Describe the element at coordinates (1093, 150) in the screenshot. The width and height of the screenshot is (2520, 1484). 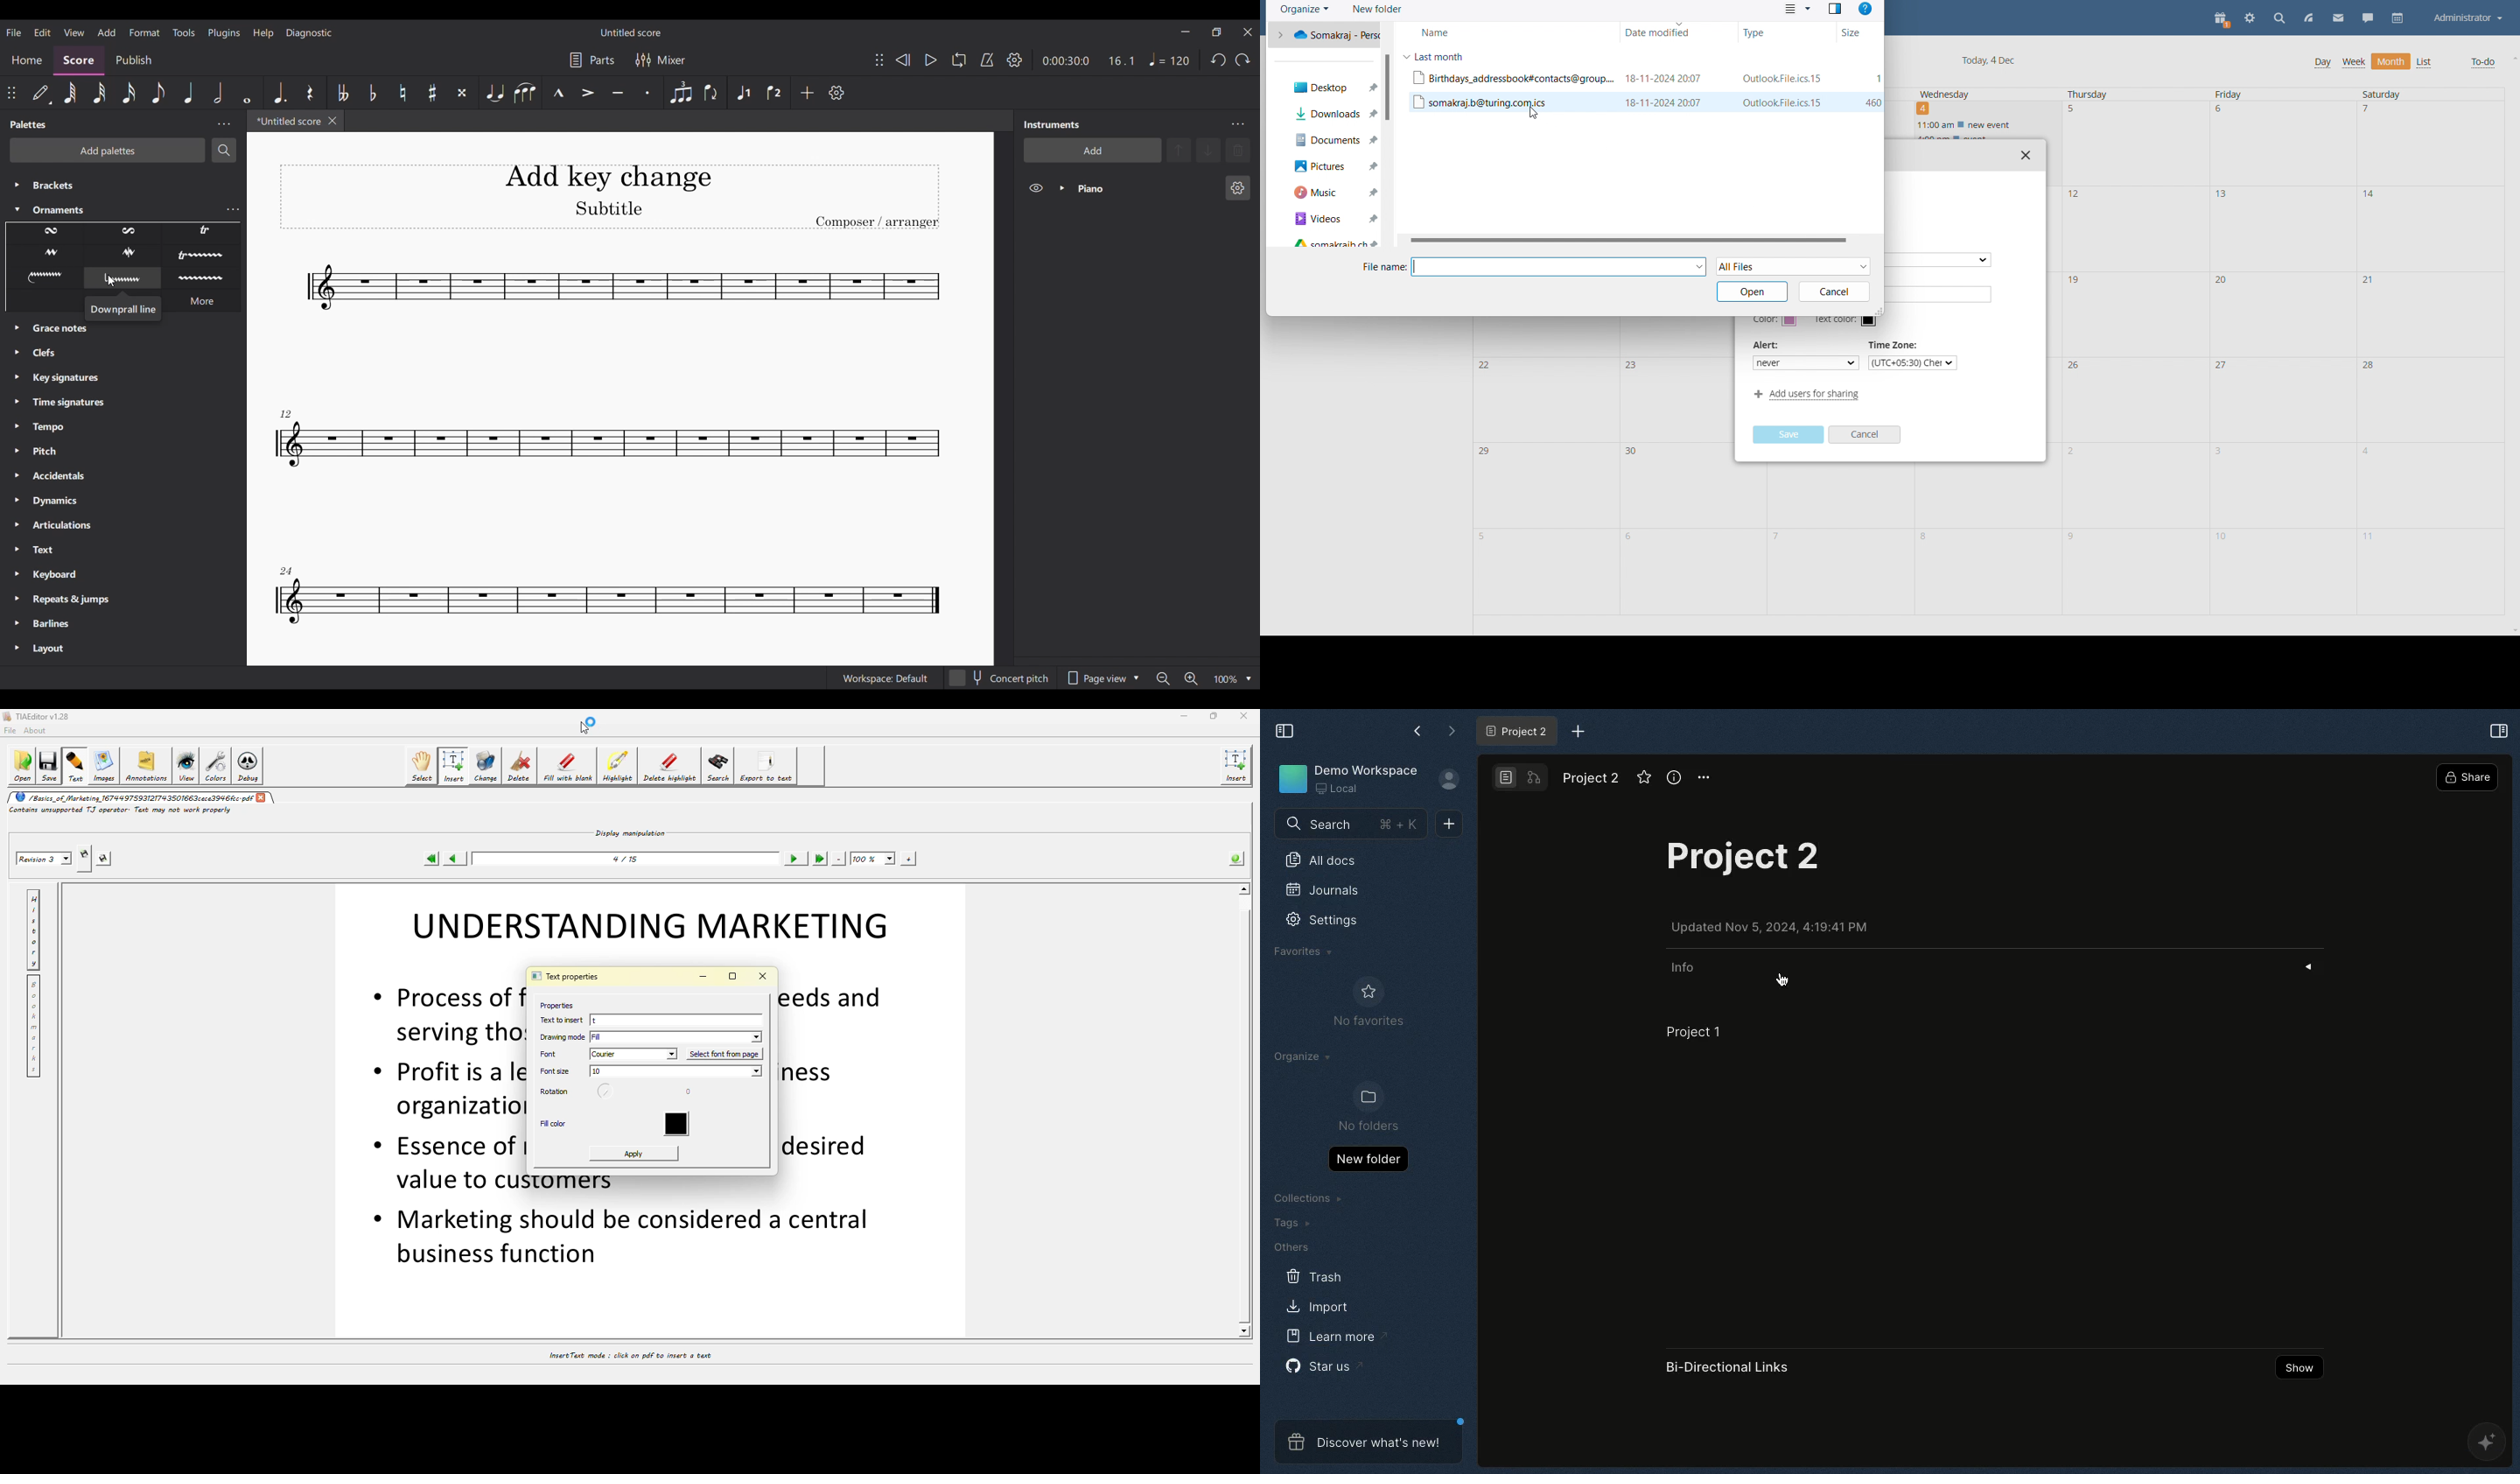
I see `Add instrument` at that location.